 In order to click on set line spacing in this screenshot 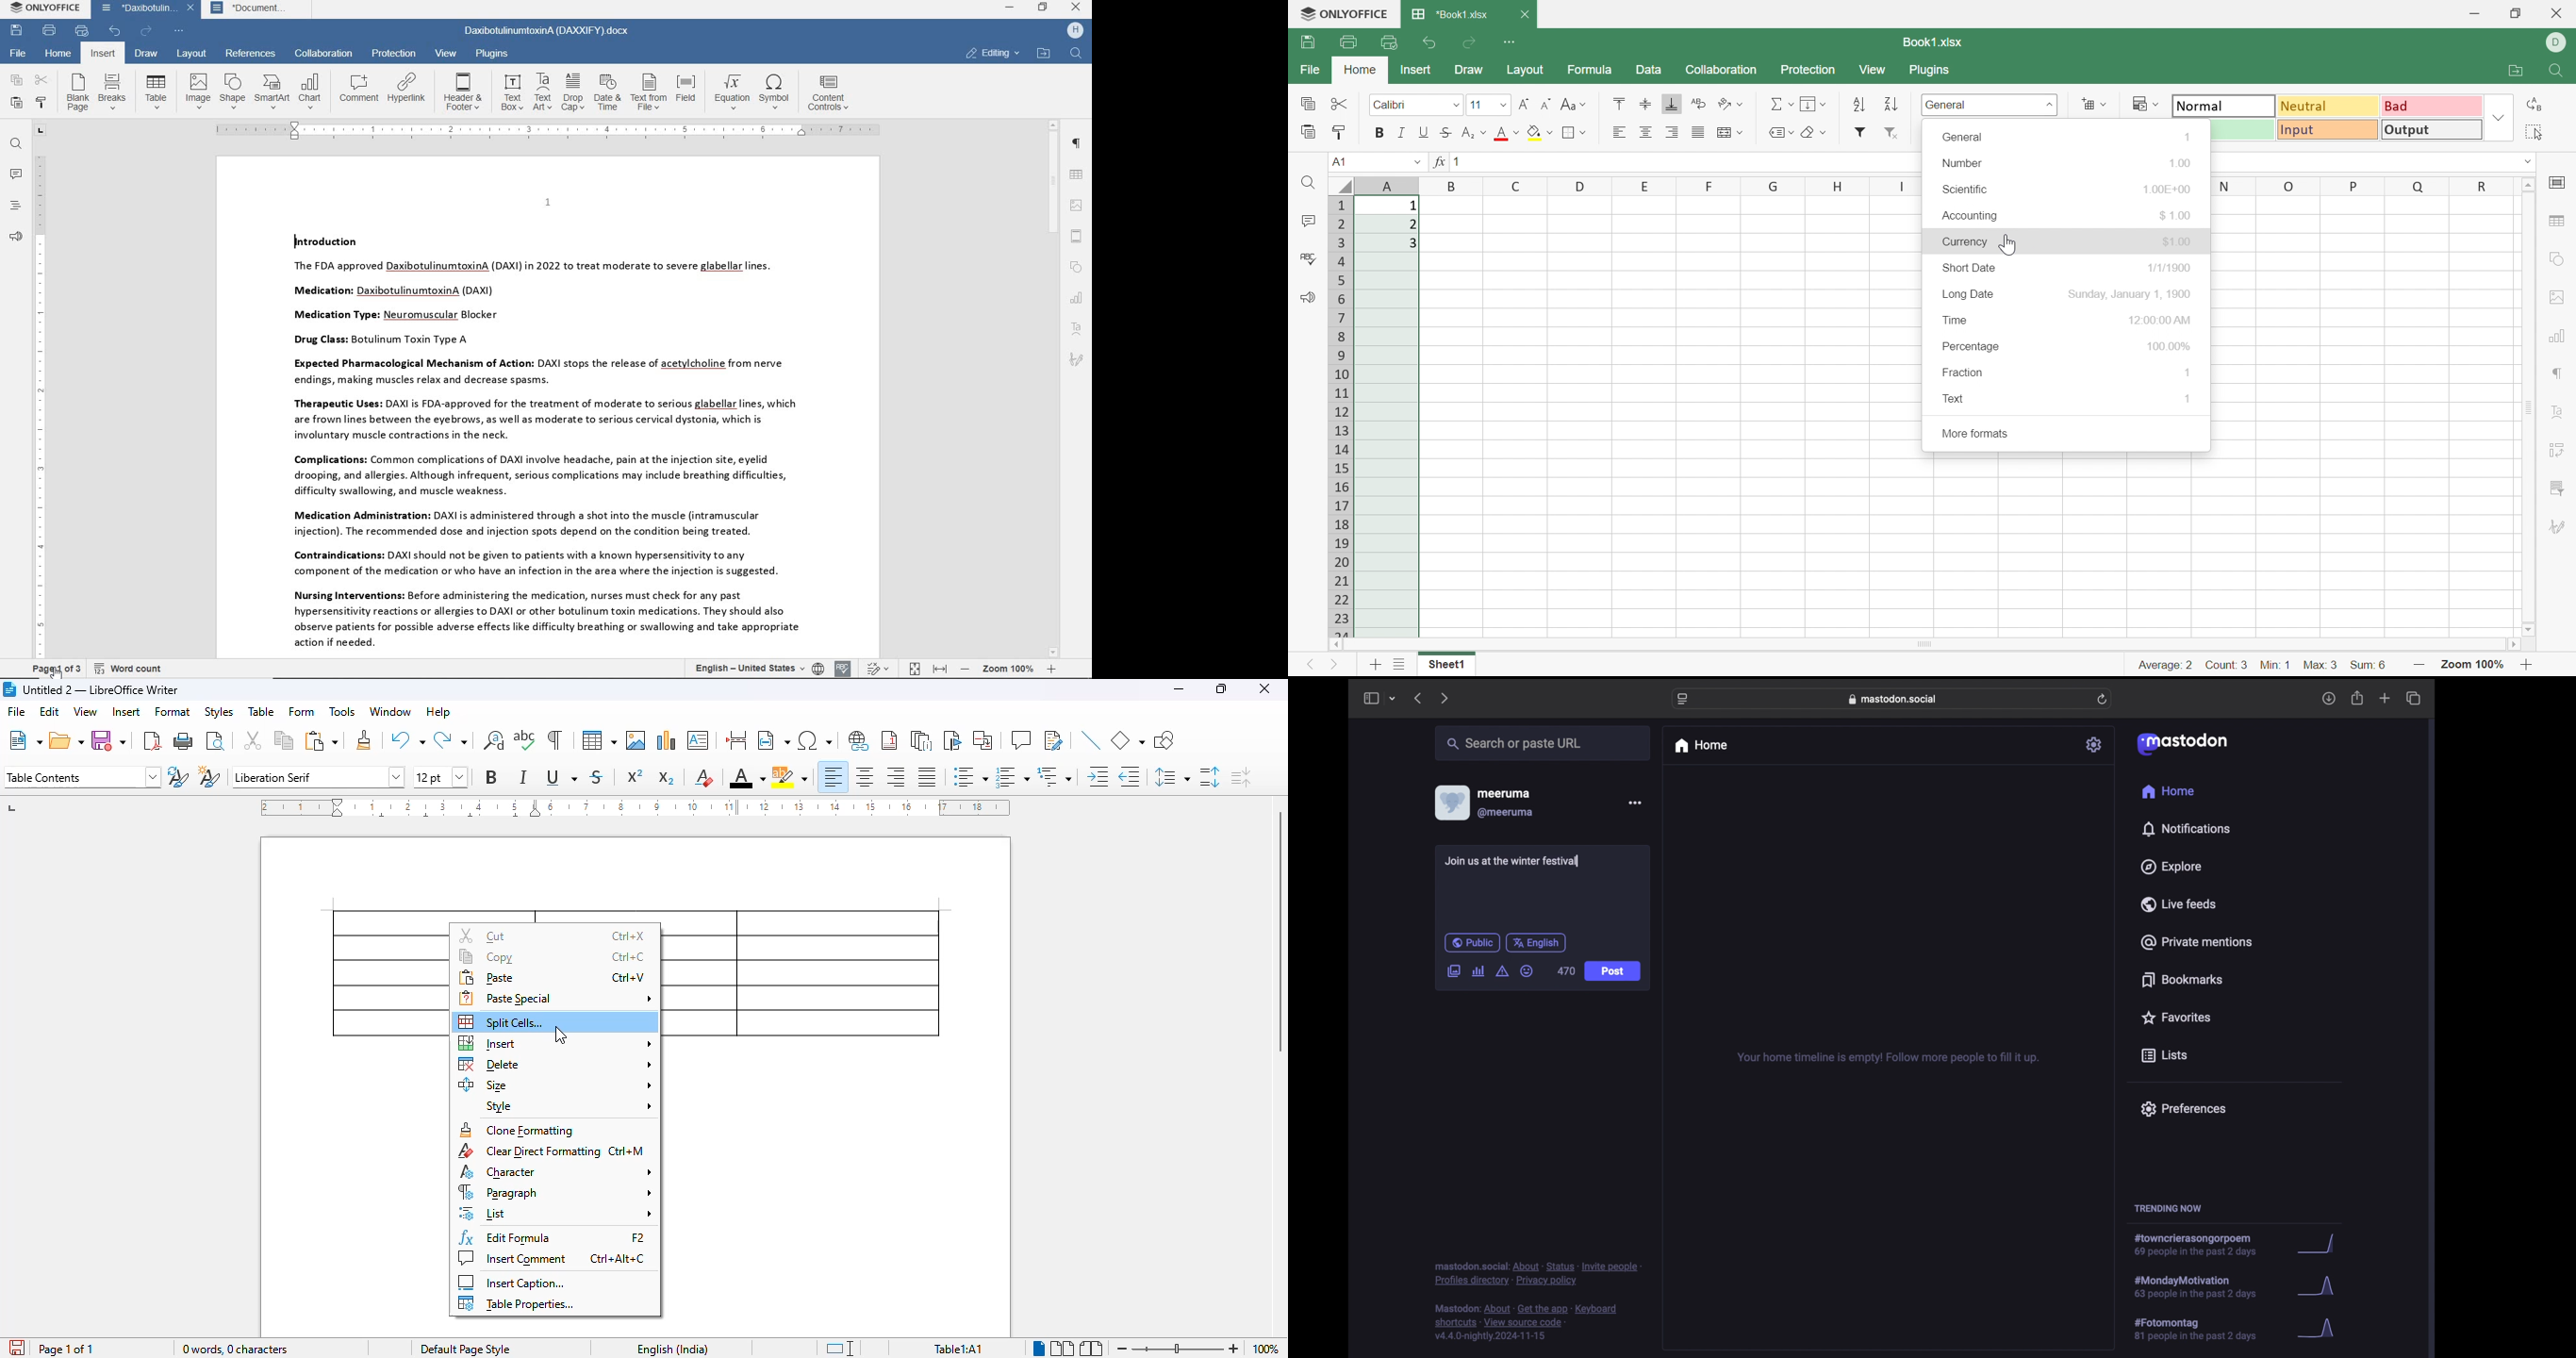, I will do `click(1171, 777)`.